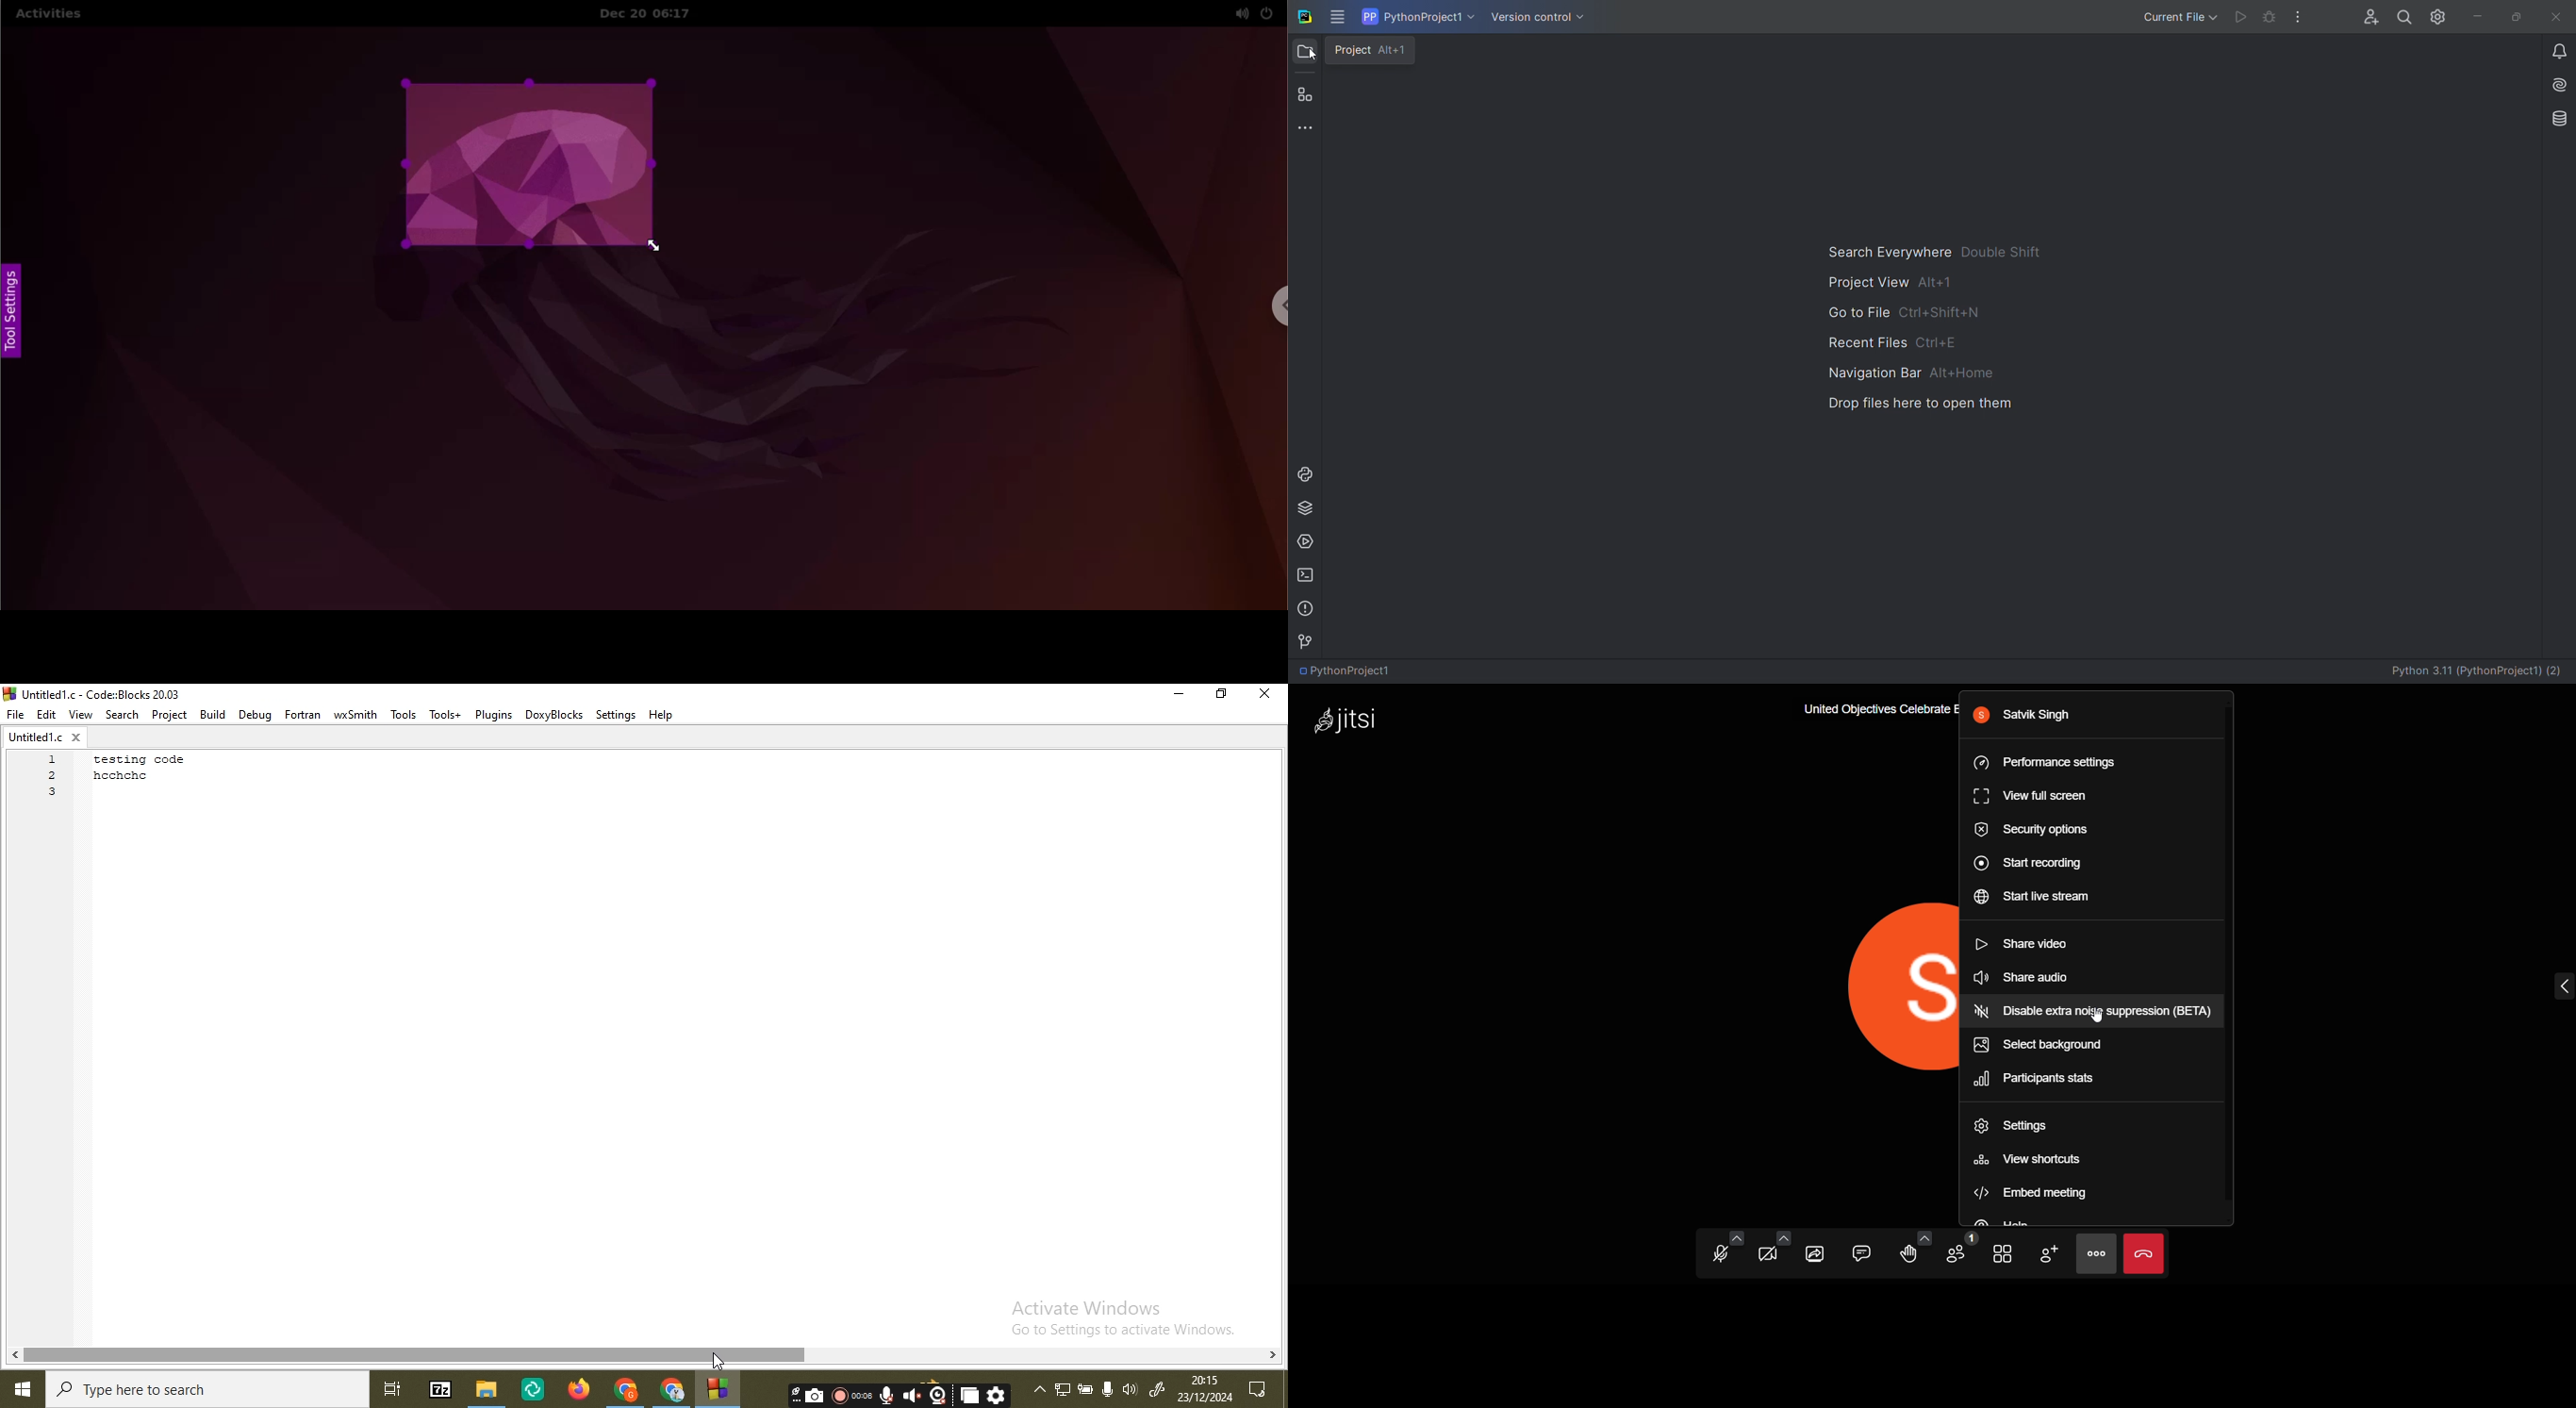 The image size is (2576, 1428). What do you see at coordinates (2560, 986) in the screenshot?
I see `expand` at bounding box center [2560, 986].